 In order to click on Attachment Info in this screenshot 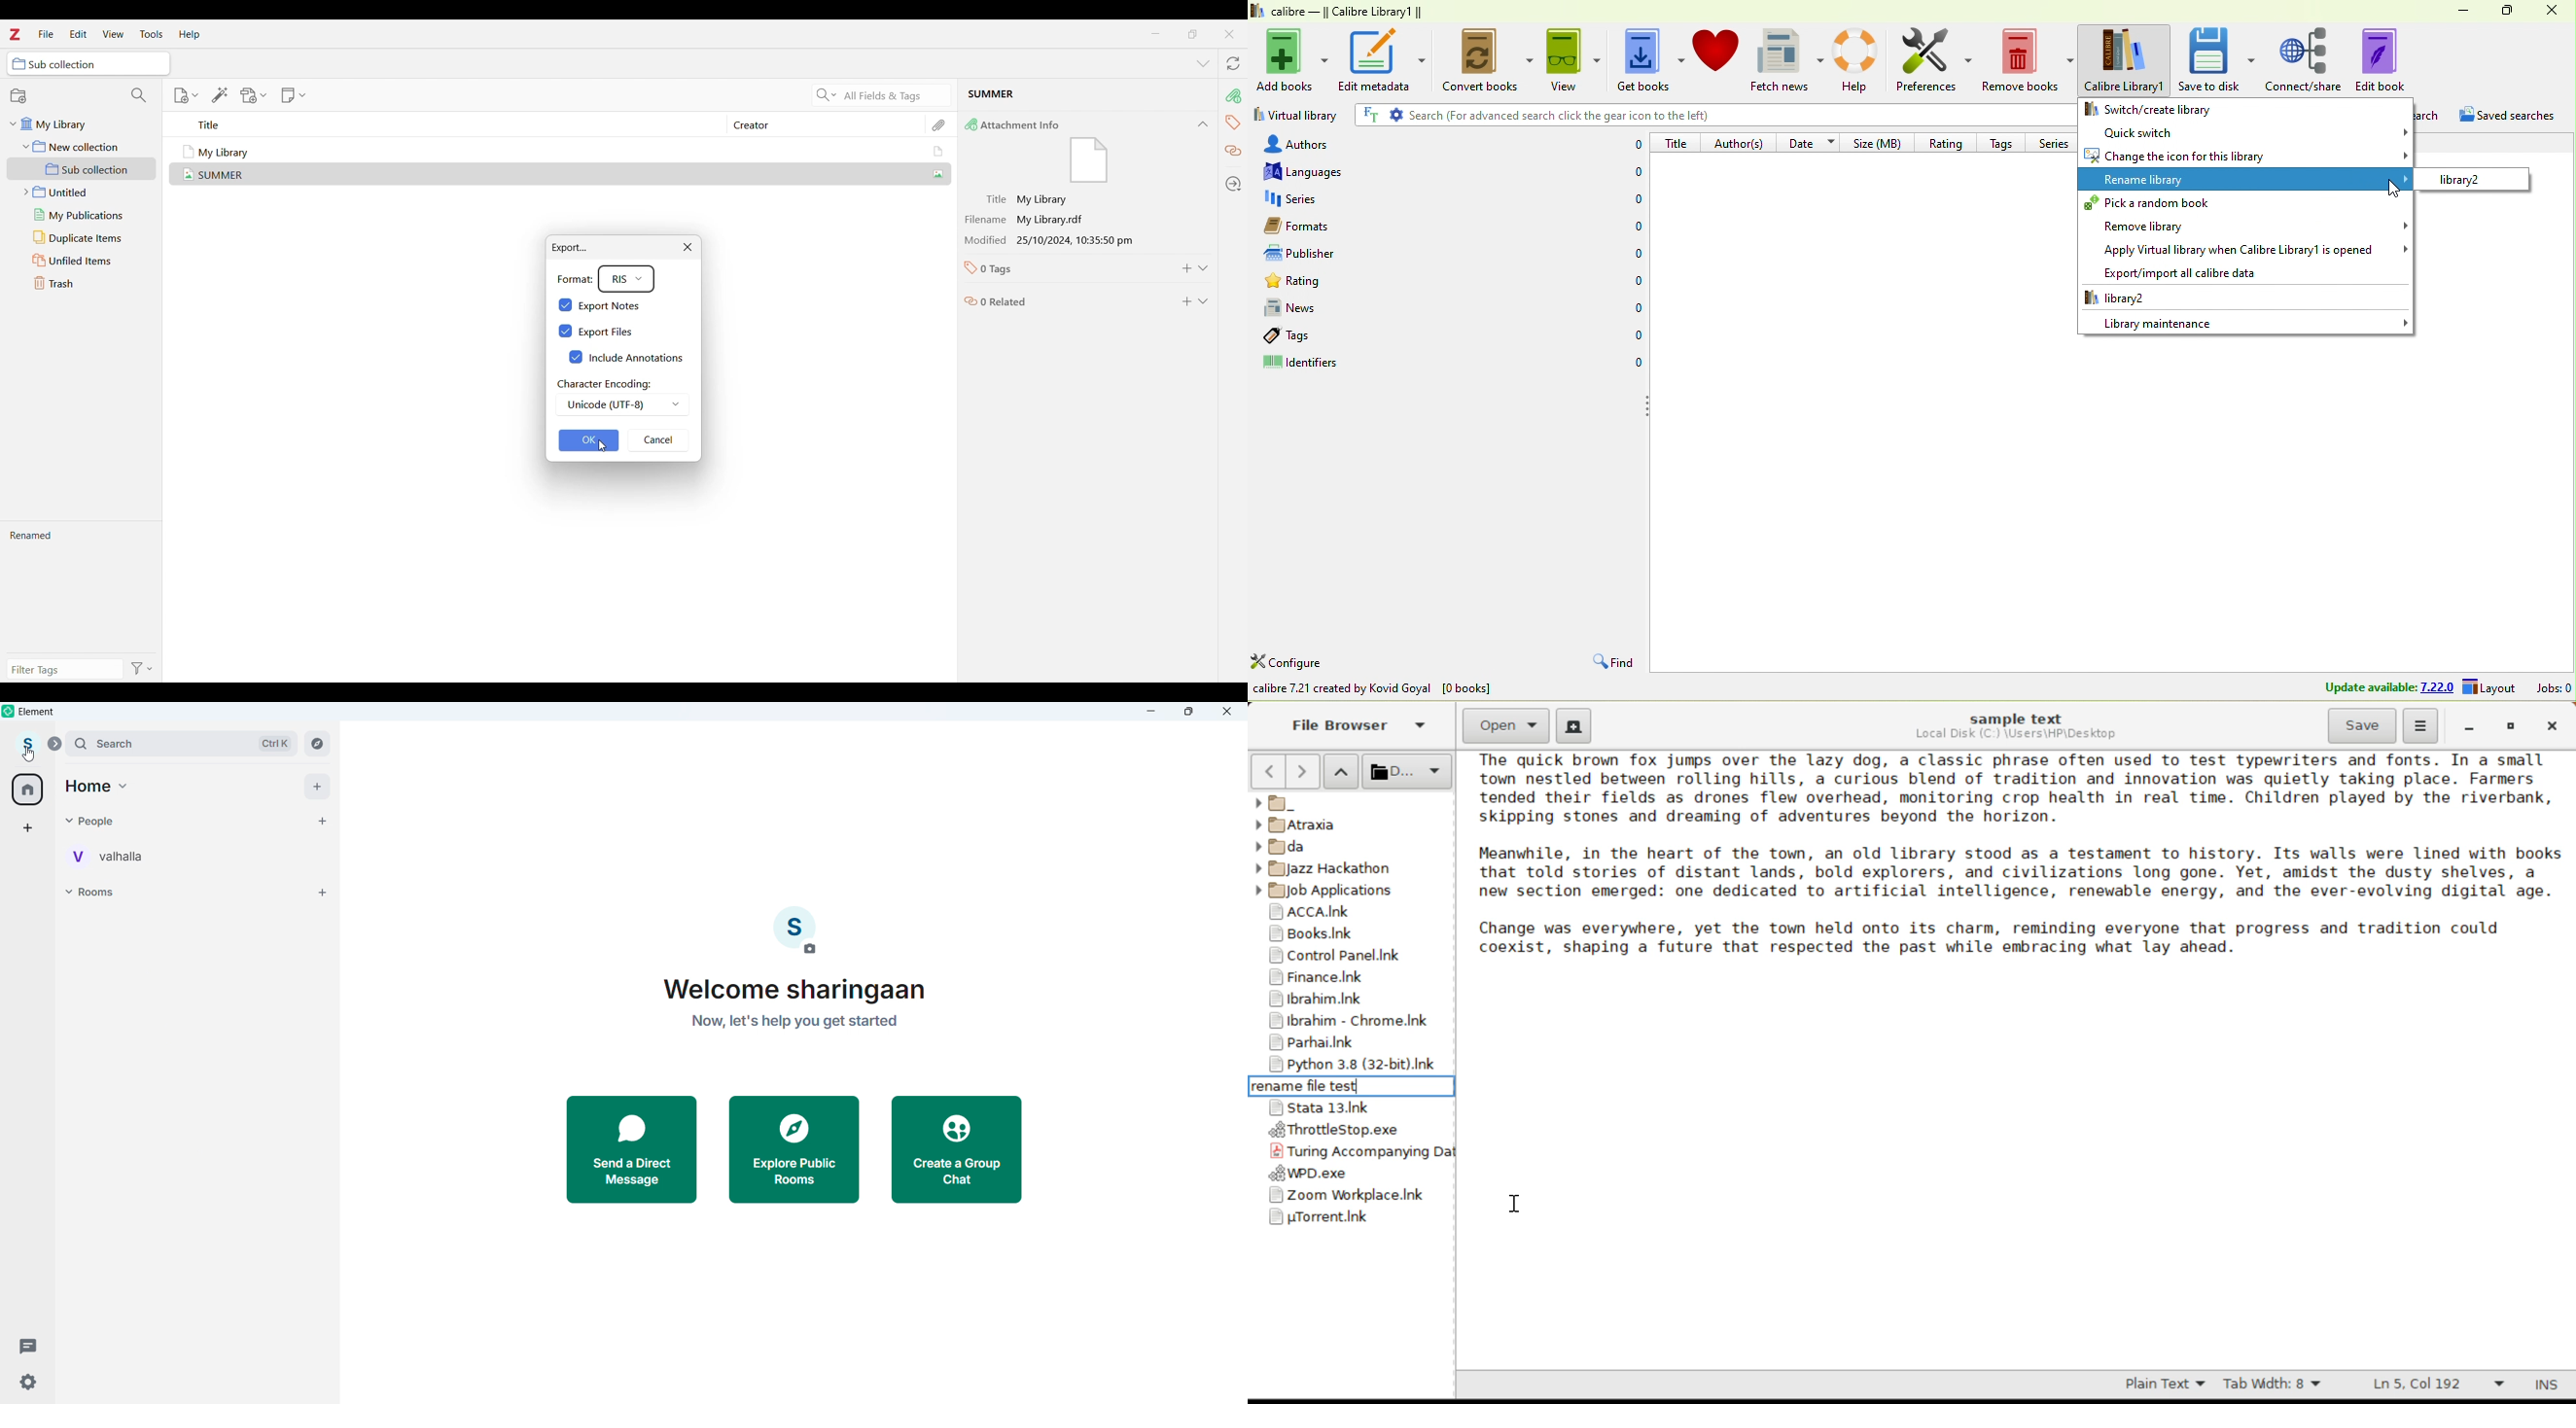, I will do `click(1072, 151)`.